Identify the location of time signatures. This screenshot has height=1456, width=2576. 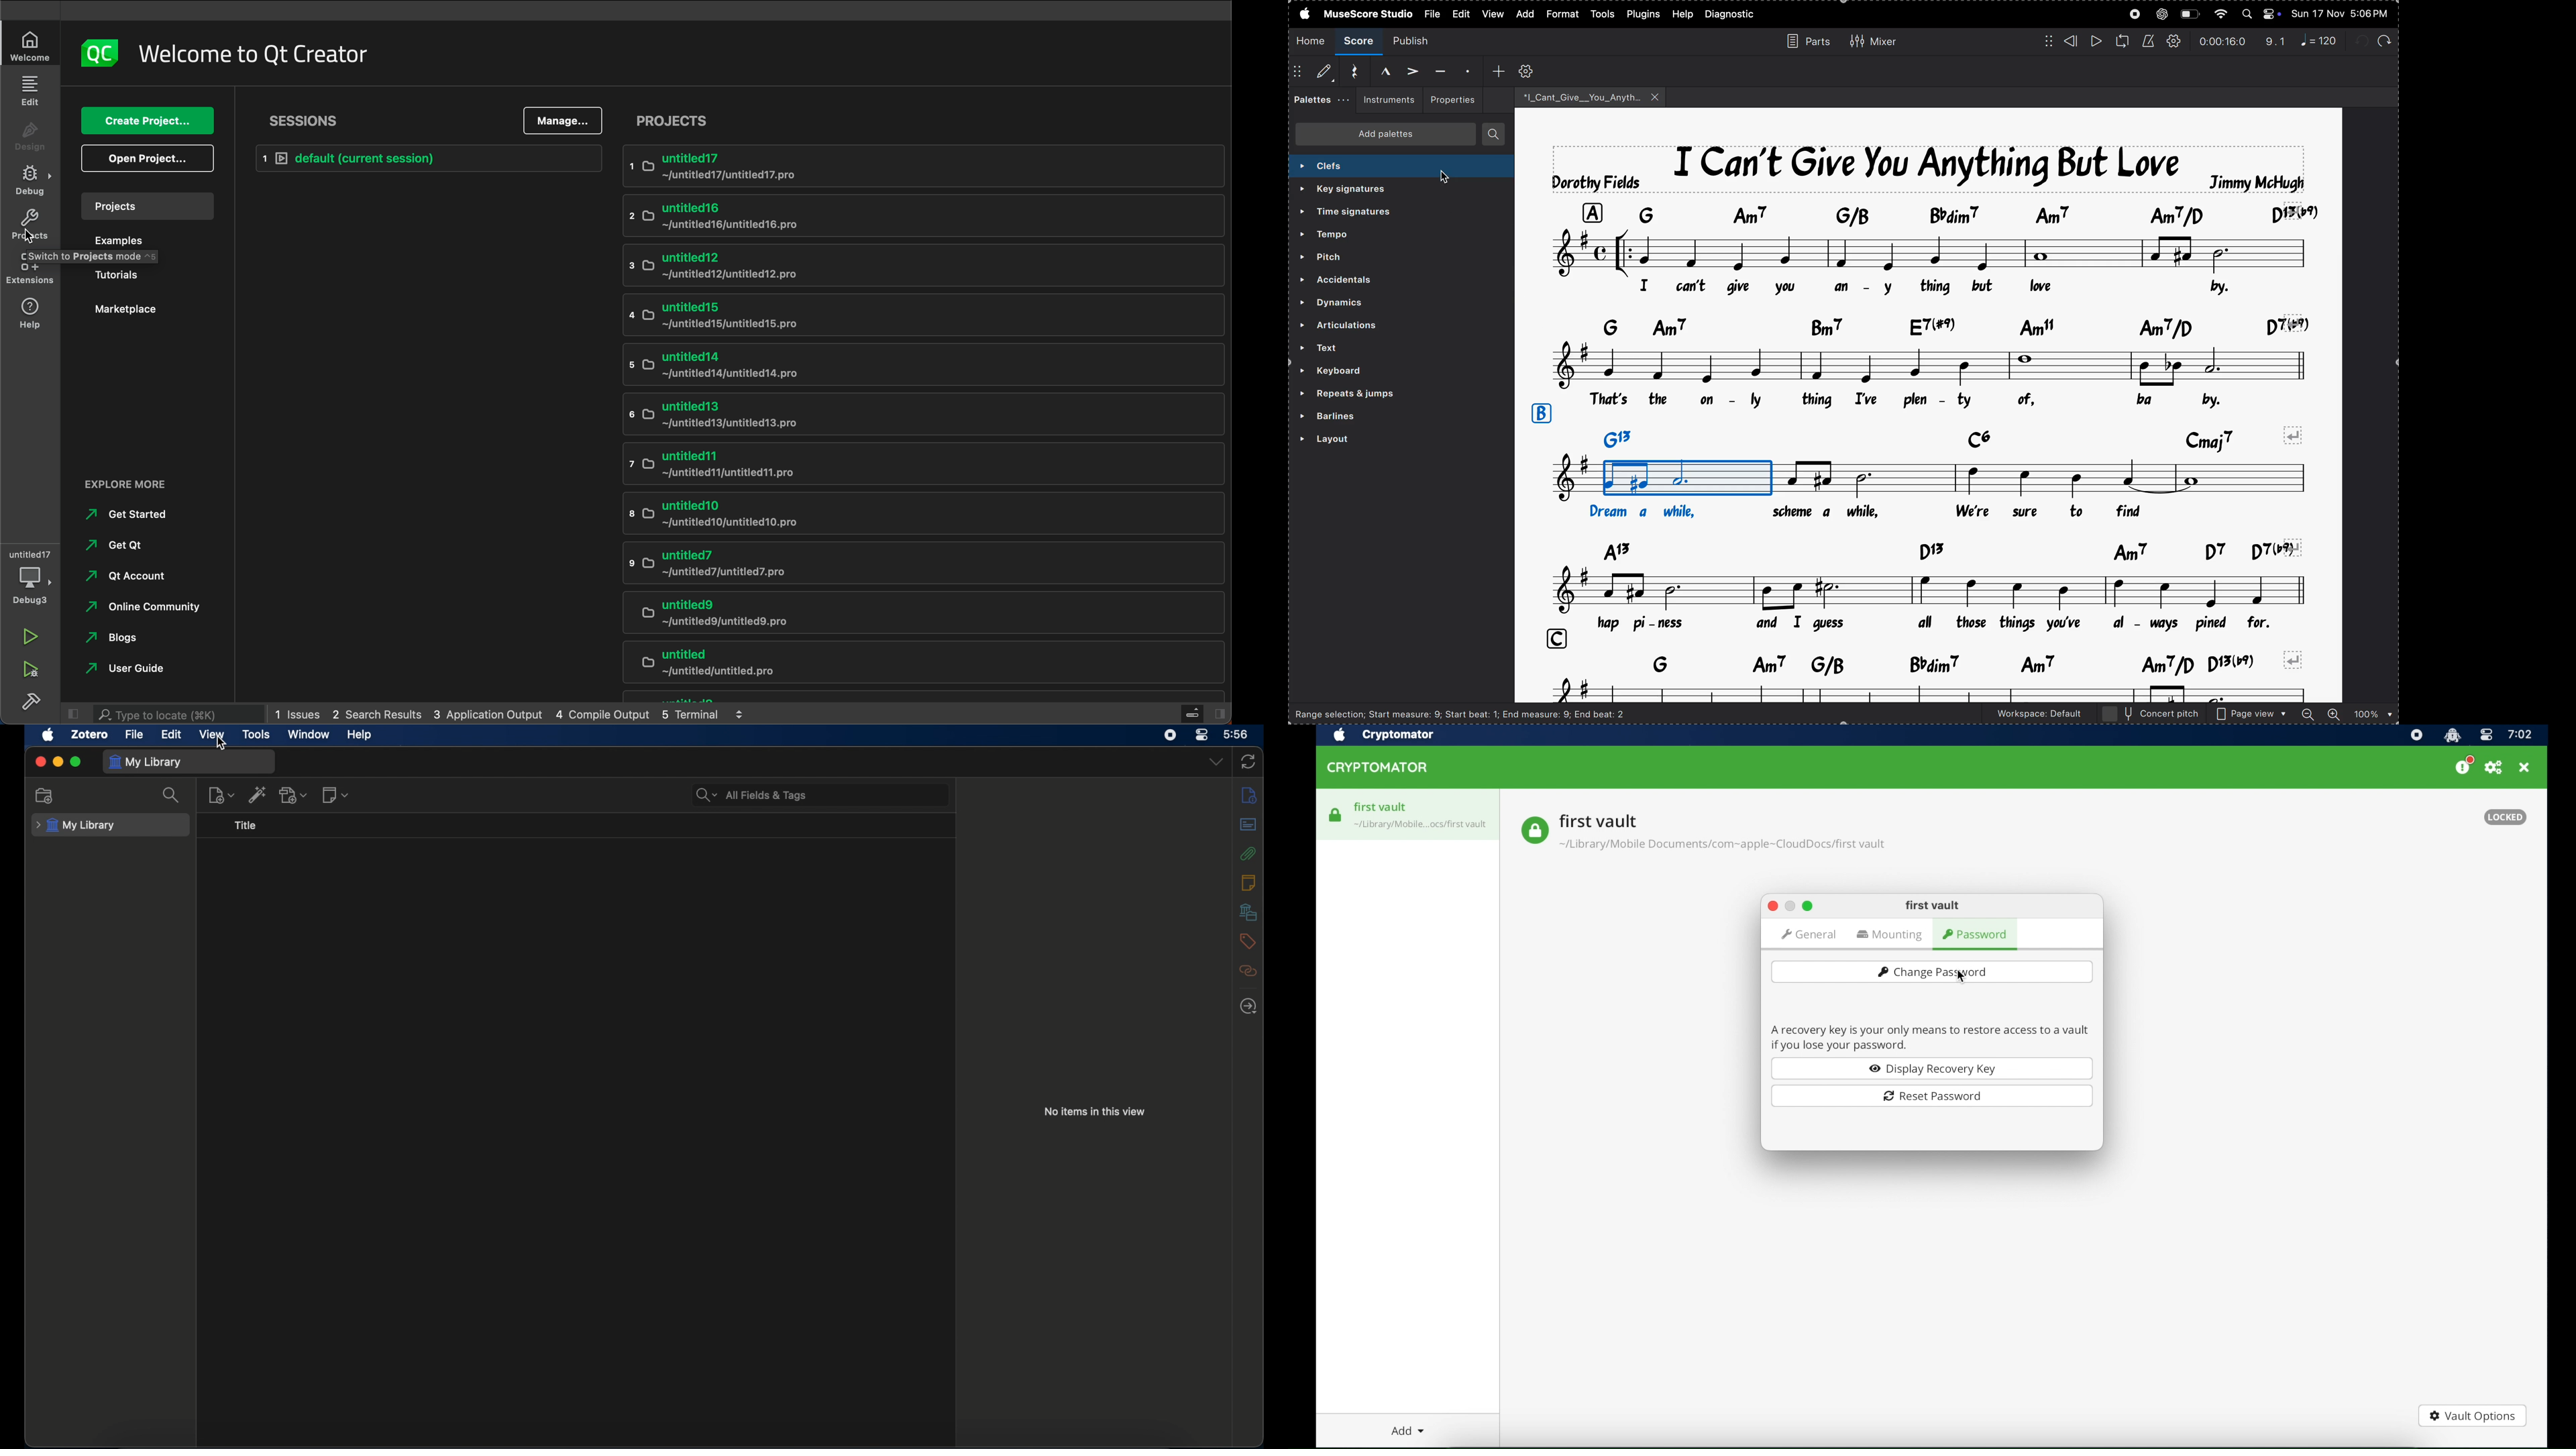
(1369, 213).